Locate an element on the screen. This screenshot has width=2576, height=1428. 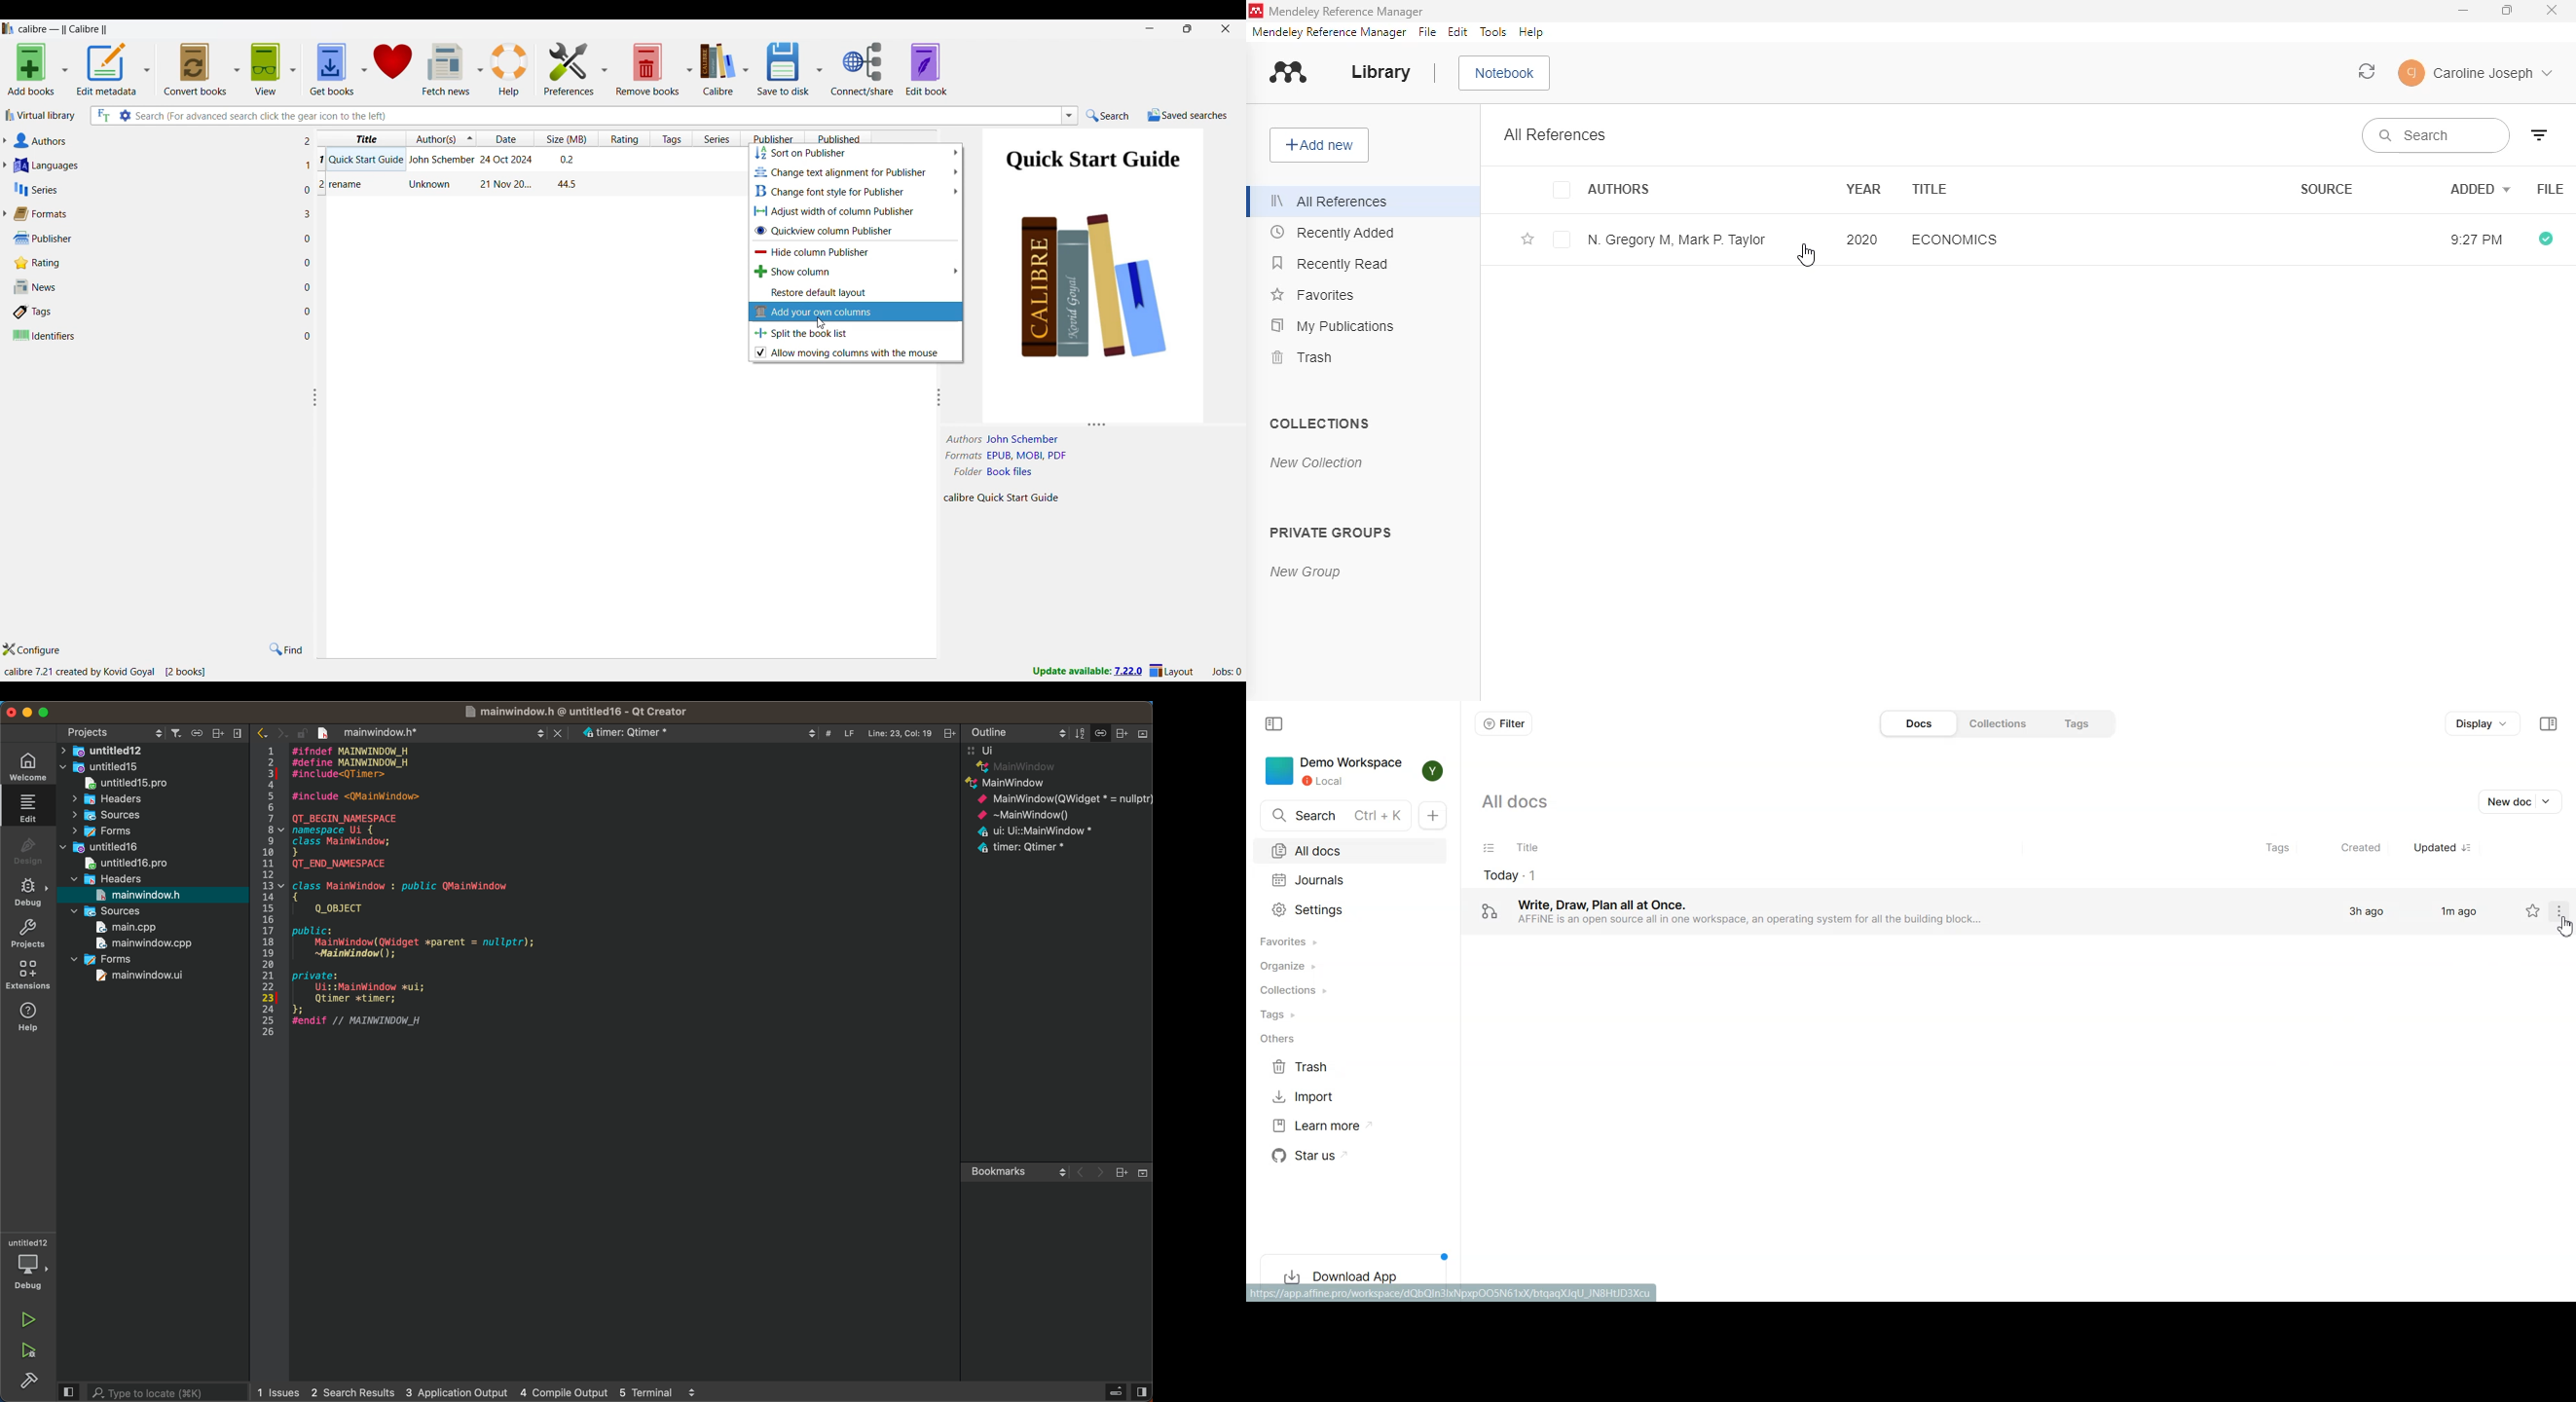
Search the full text of all books is located at coordinates (103, 116).